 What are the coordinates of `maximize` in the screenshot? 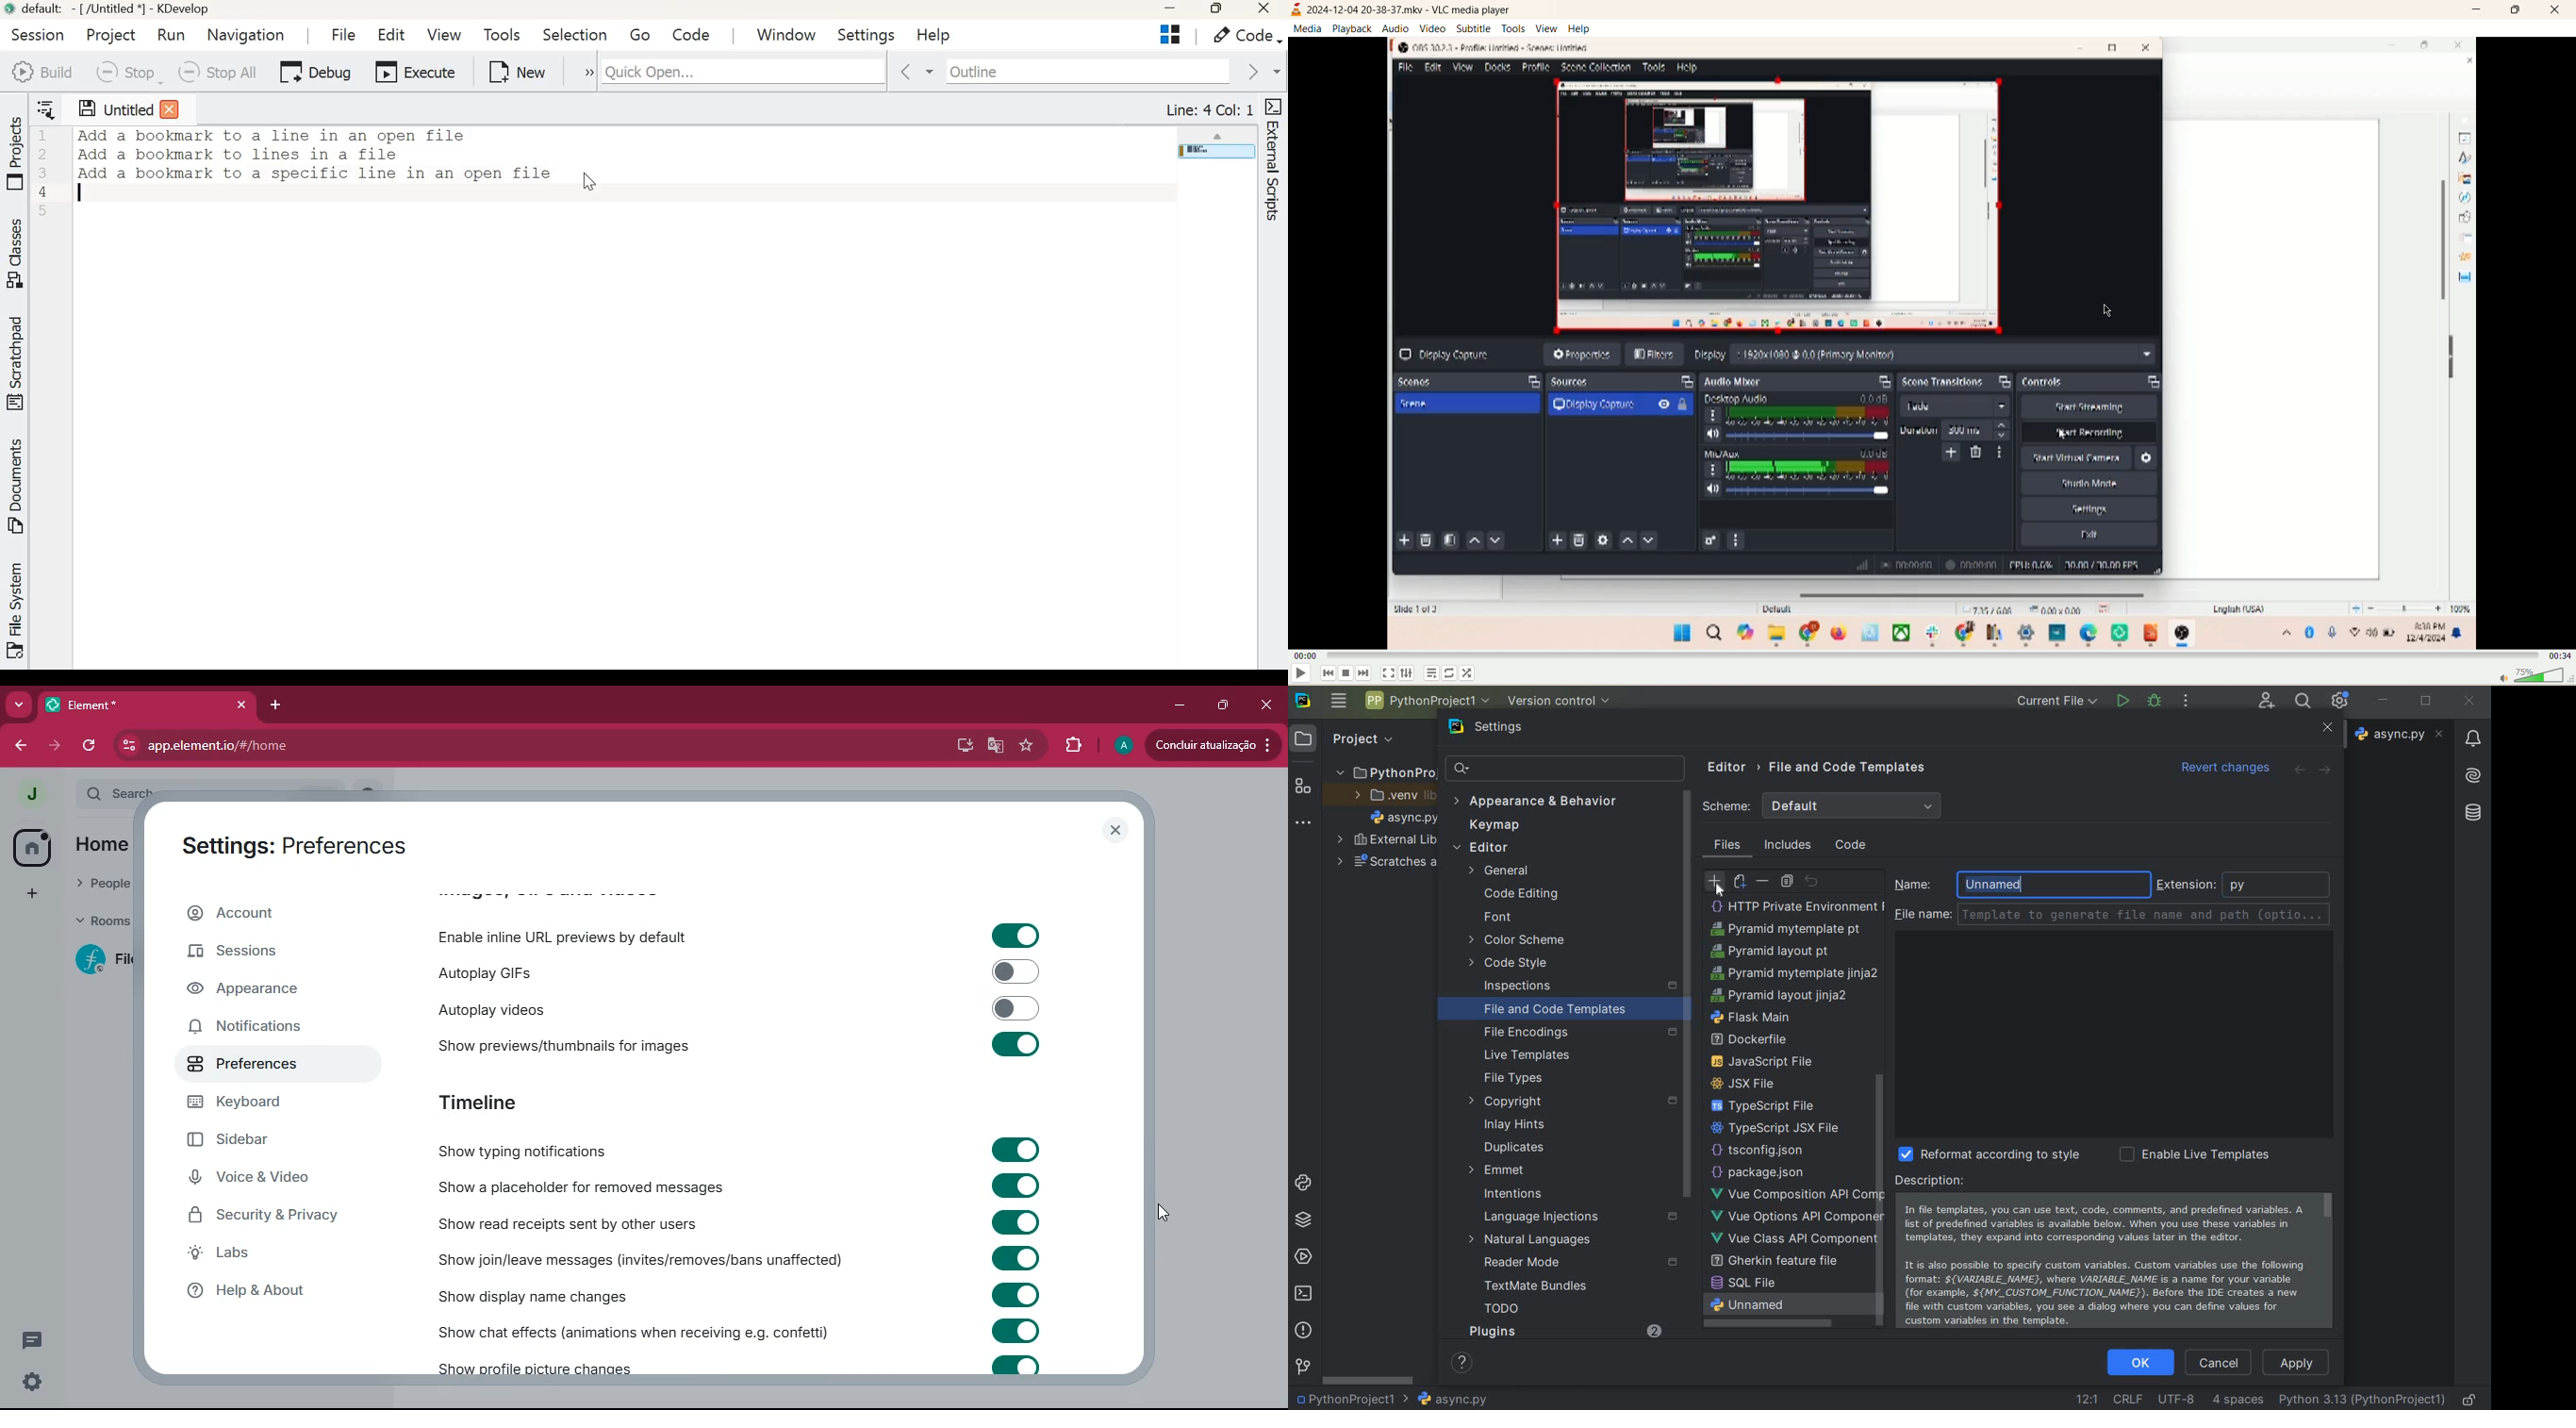 It's located at (2514, 11).